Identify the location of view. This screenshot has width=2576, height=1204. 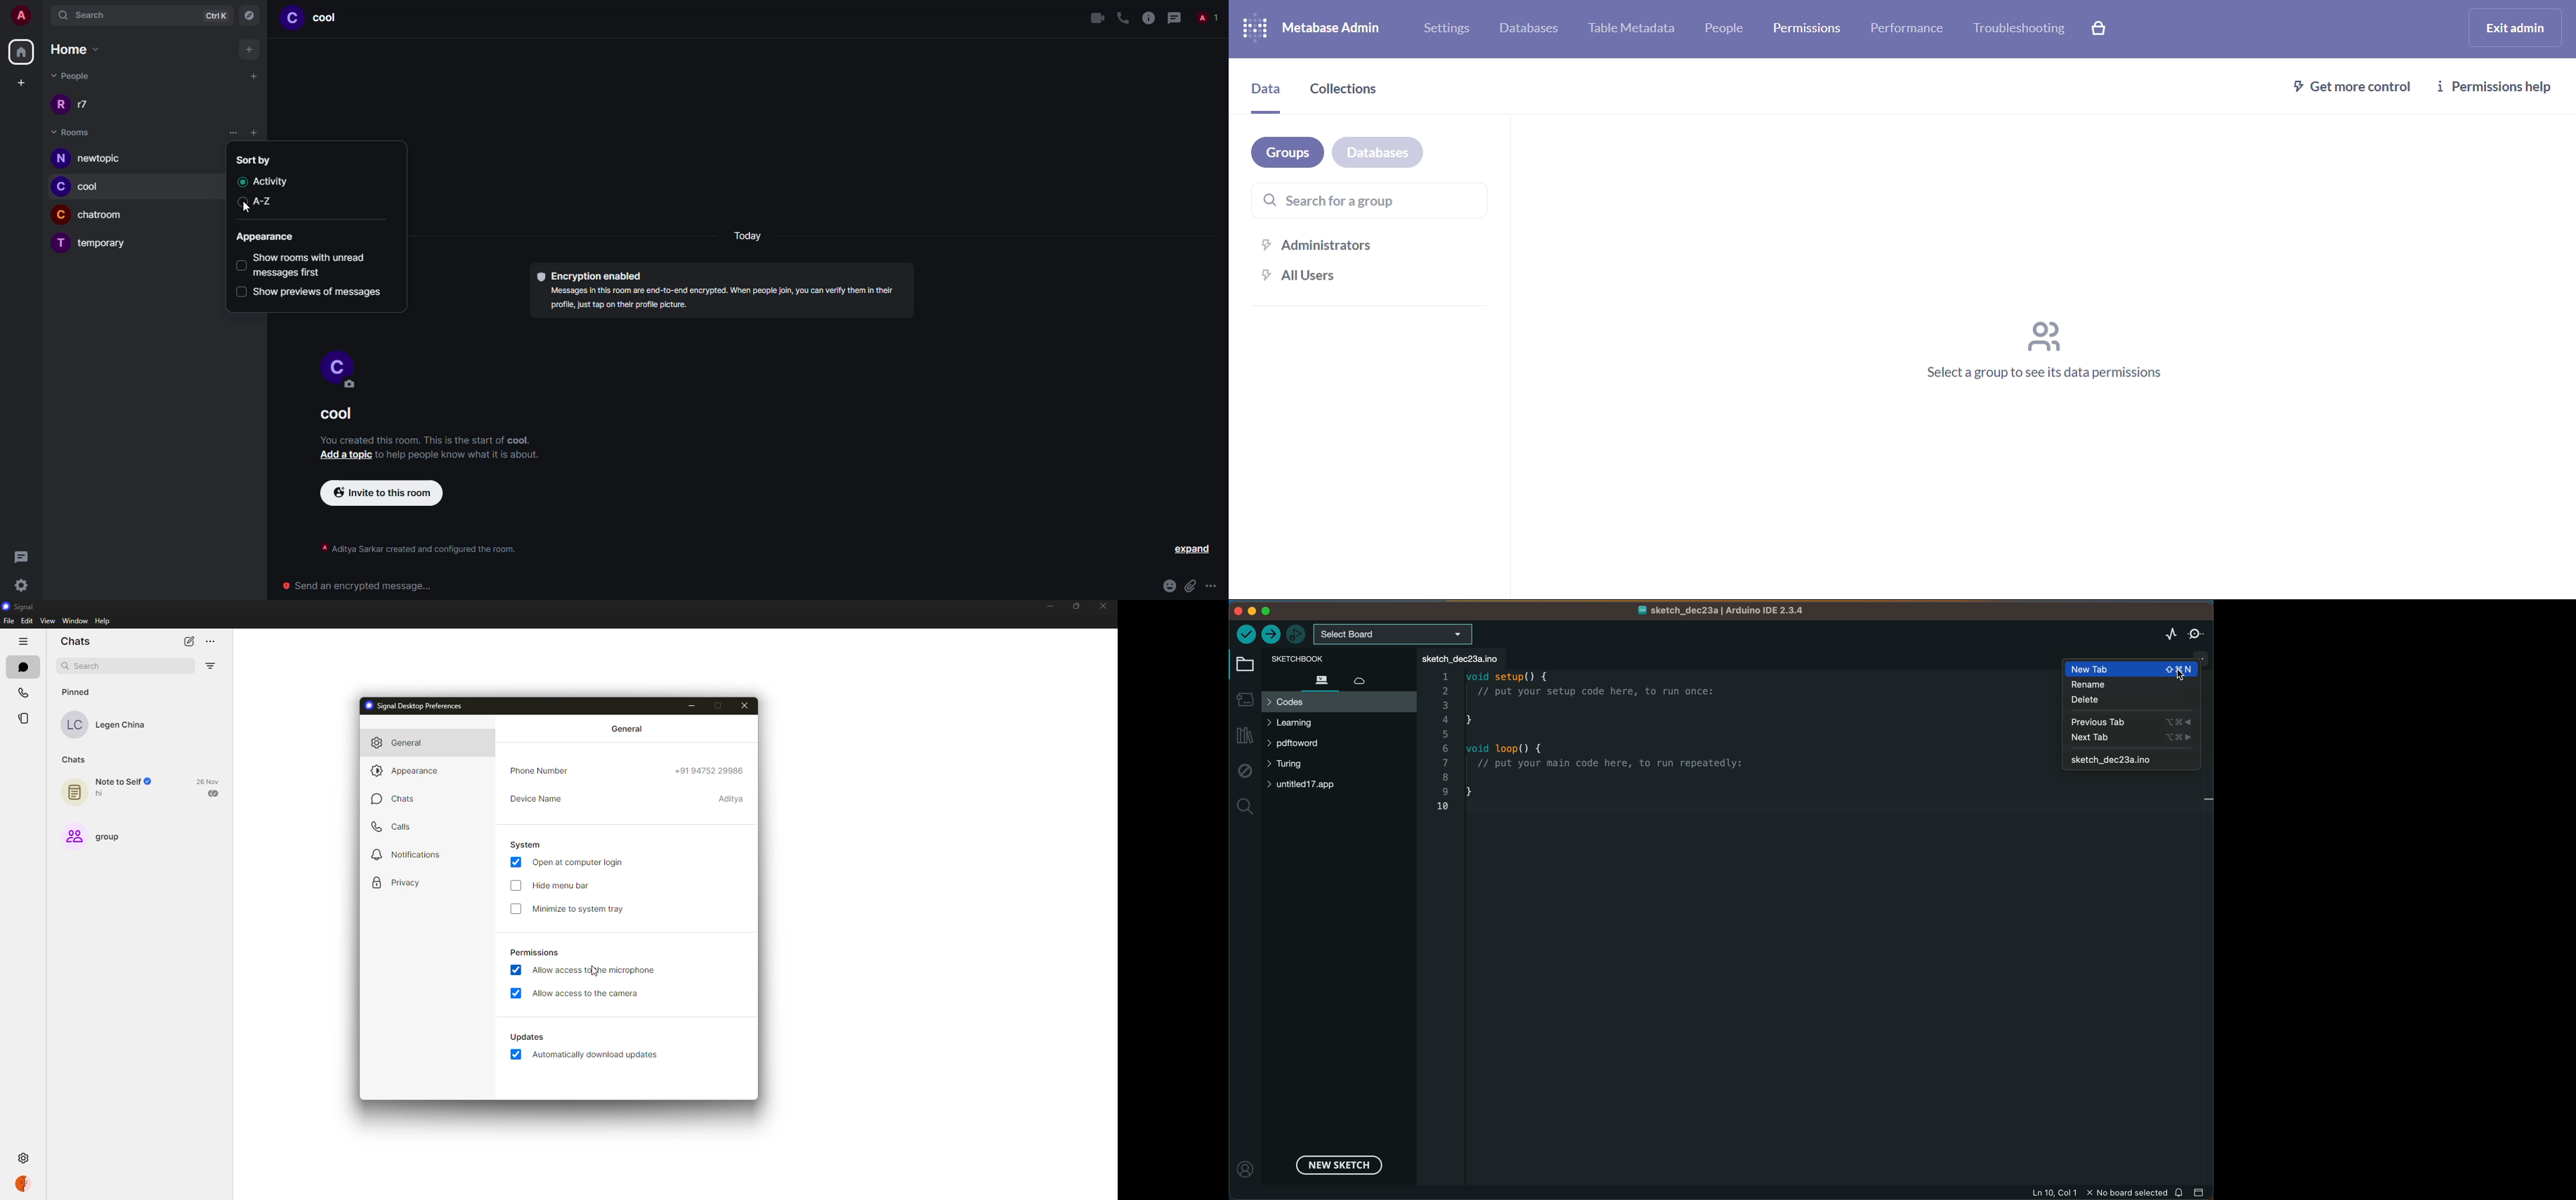
(48, 622).